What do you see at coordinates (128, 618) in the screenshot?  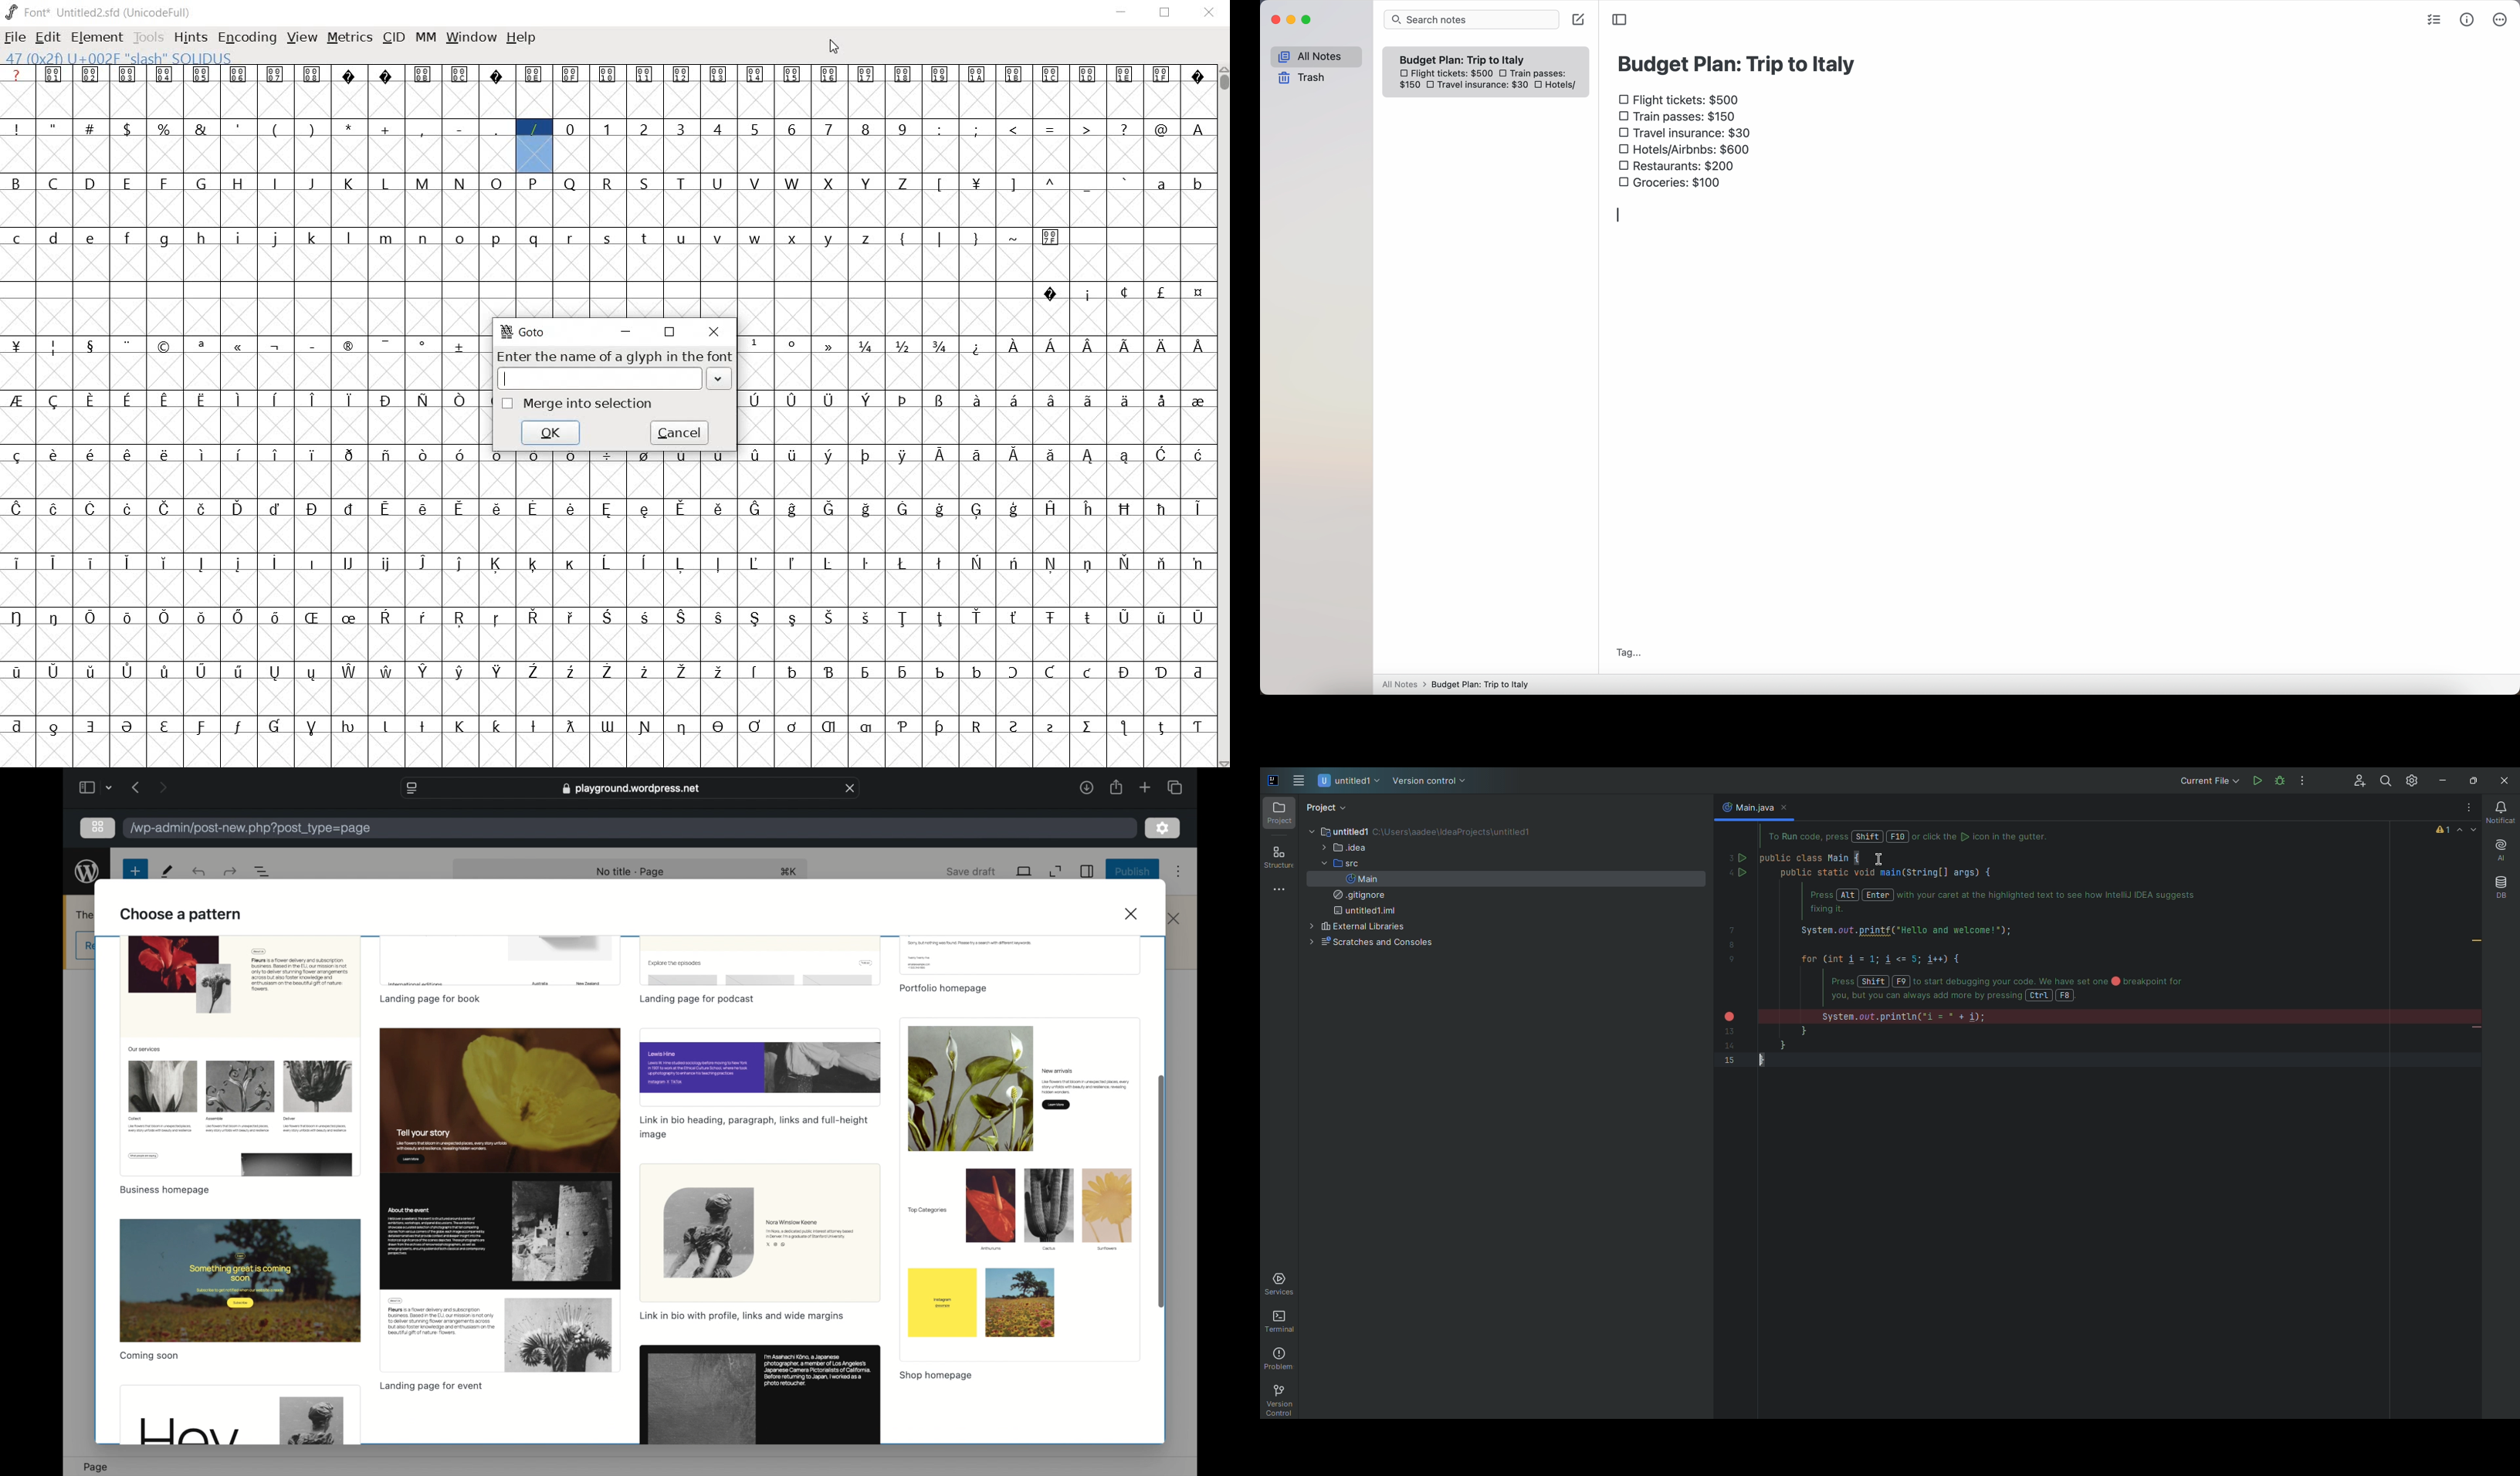 I see `glyph` at bounding box center [128, 618].